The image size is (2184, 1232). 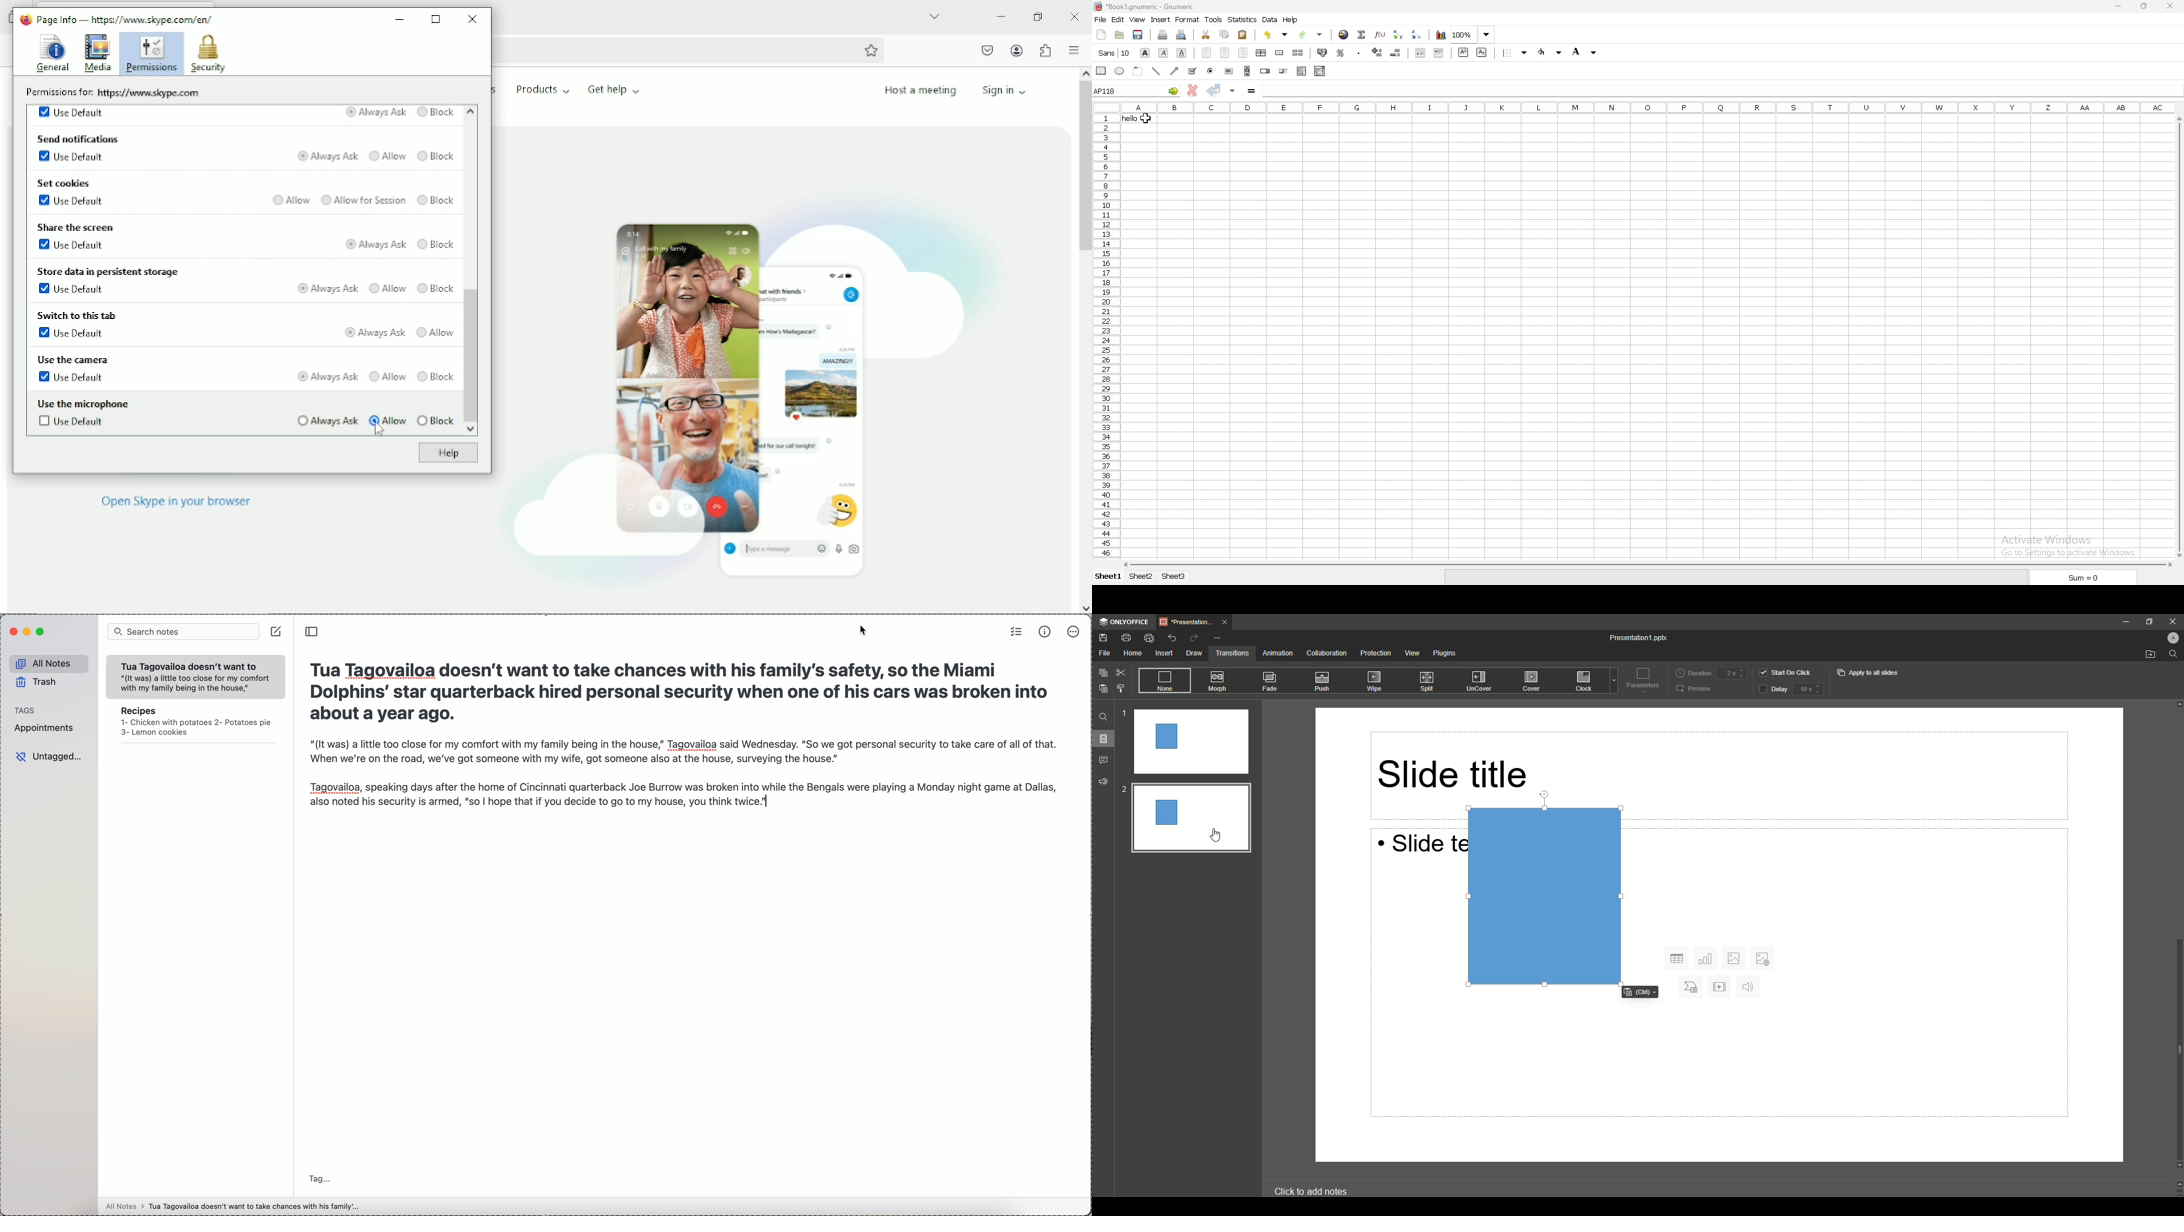 What do you see at coordinates (1114, 52) in the screenshot?
I see `font` at bounding box center [1114, 52].